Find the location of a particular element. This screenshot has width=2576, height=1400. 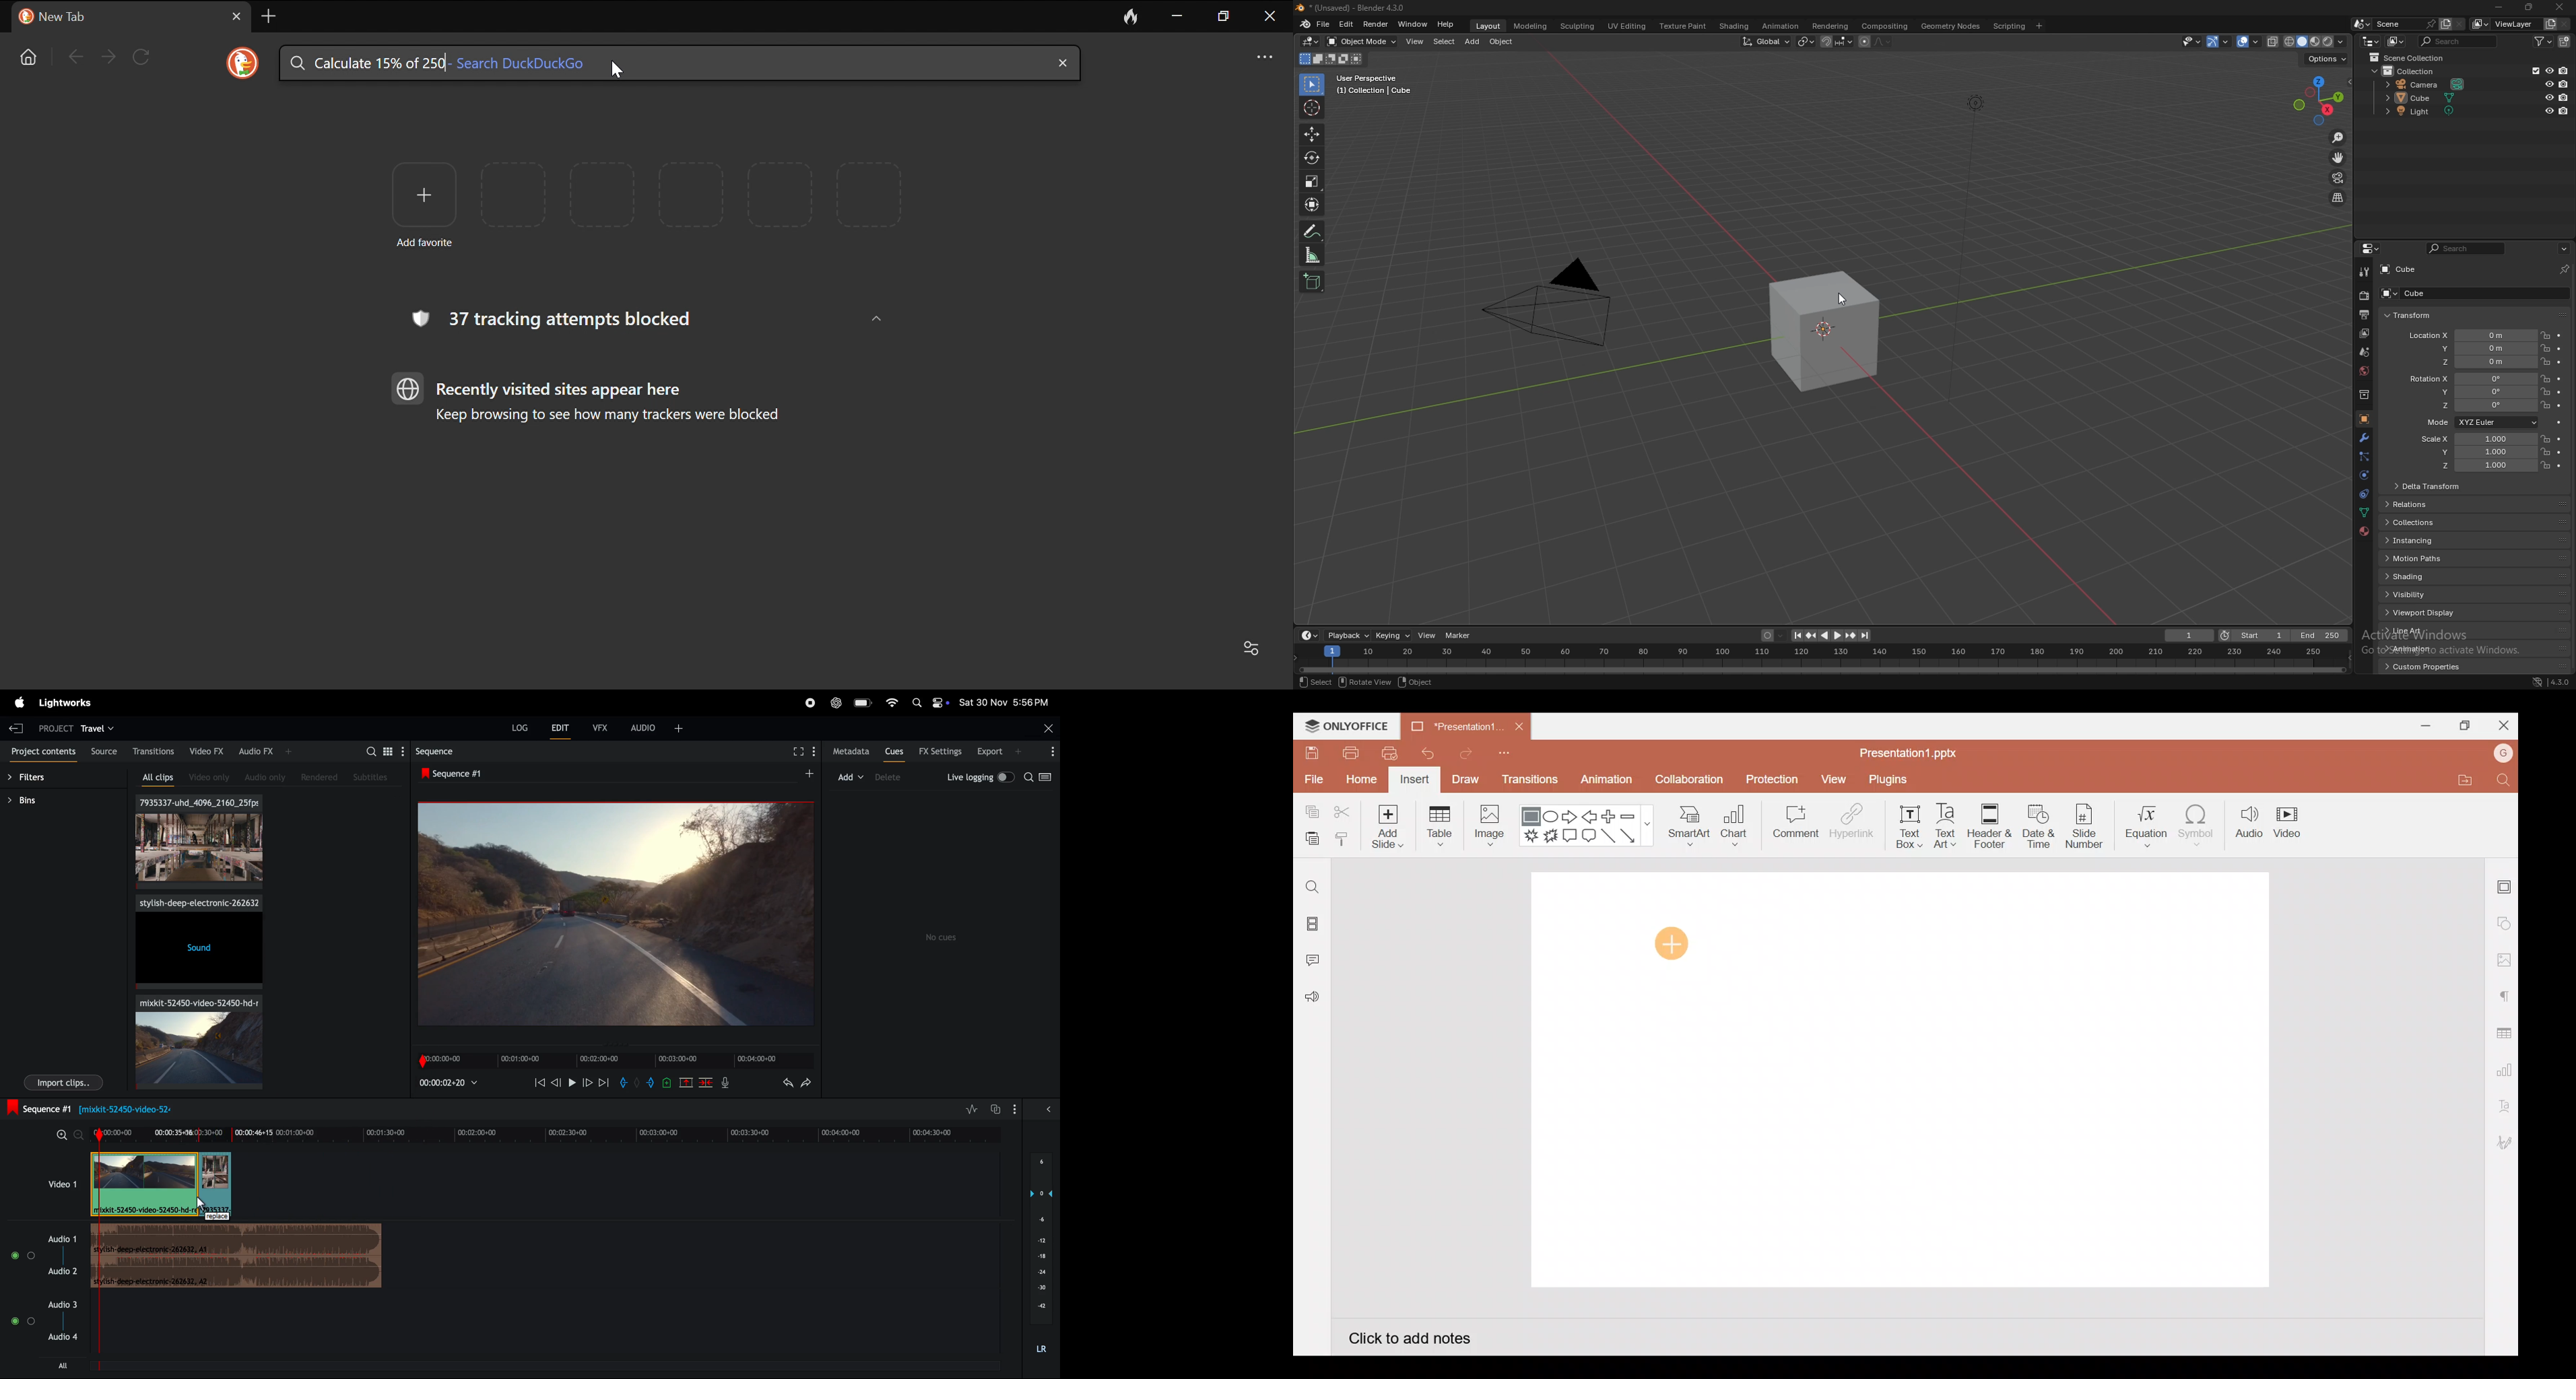

transactions is located at coordinates (153, 752).